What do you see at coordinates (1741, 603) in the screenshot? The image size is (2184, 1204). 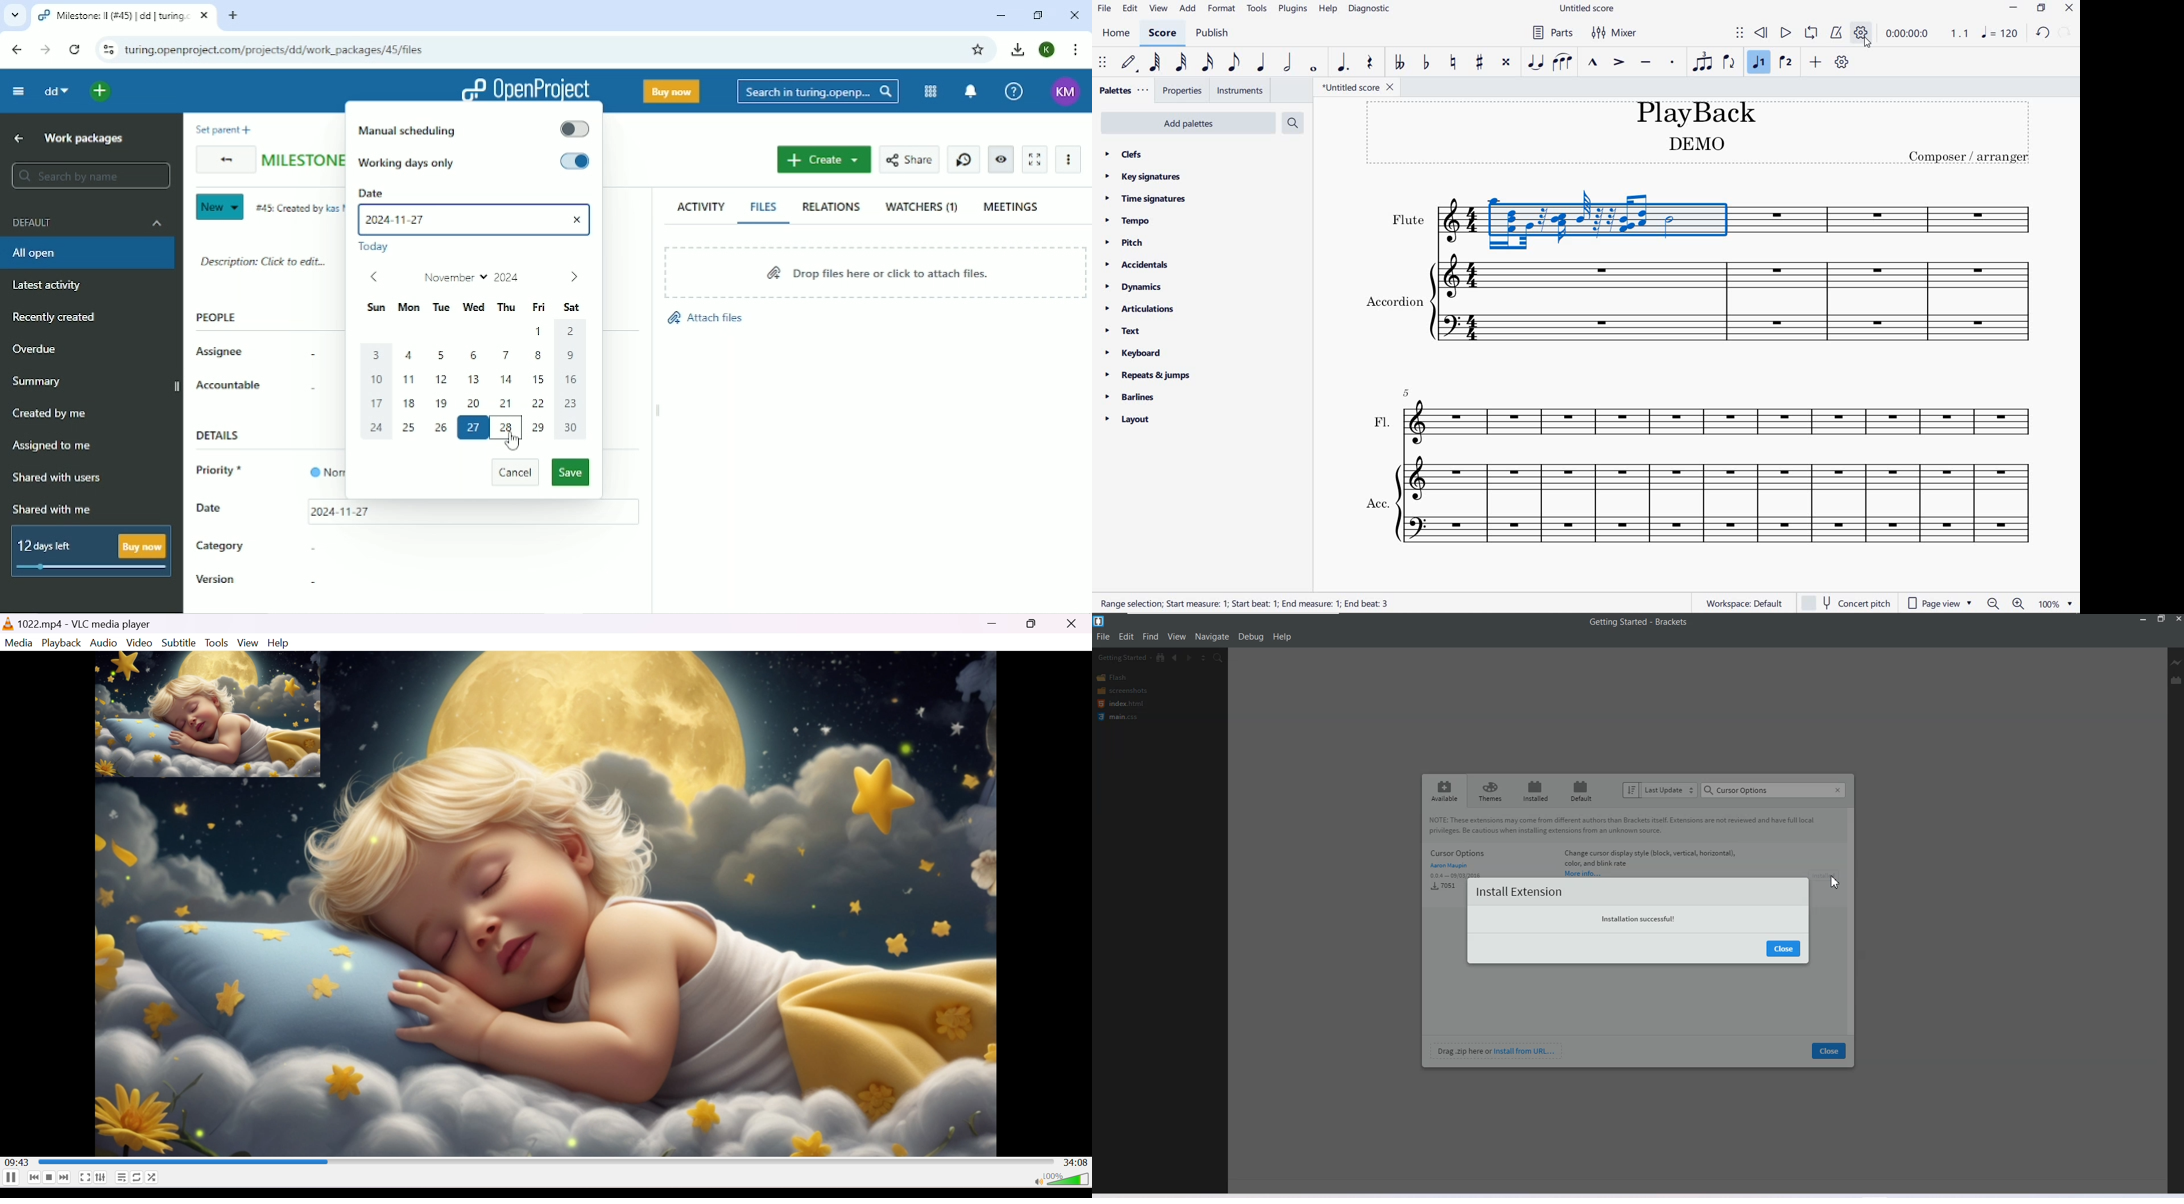 I see `workspace: default"` at bounding box center [1741, 603].